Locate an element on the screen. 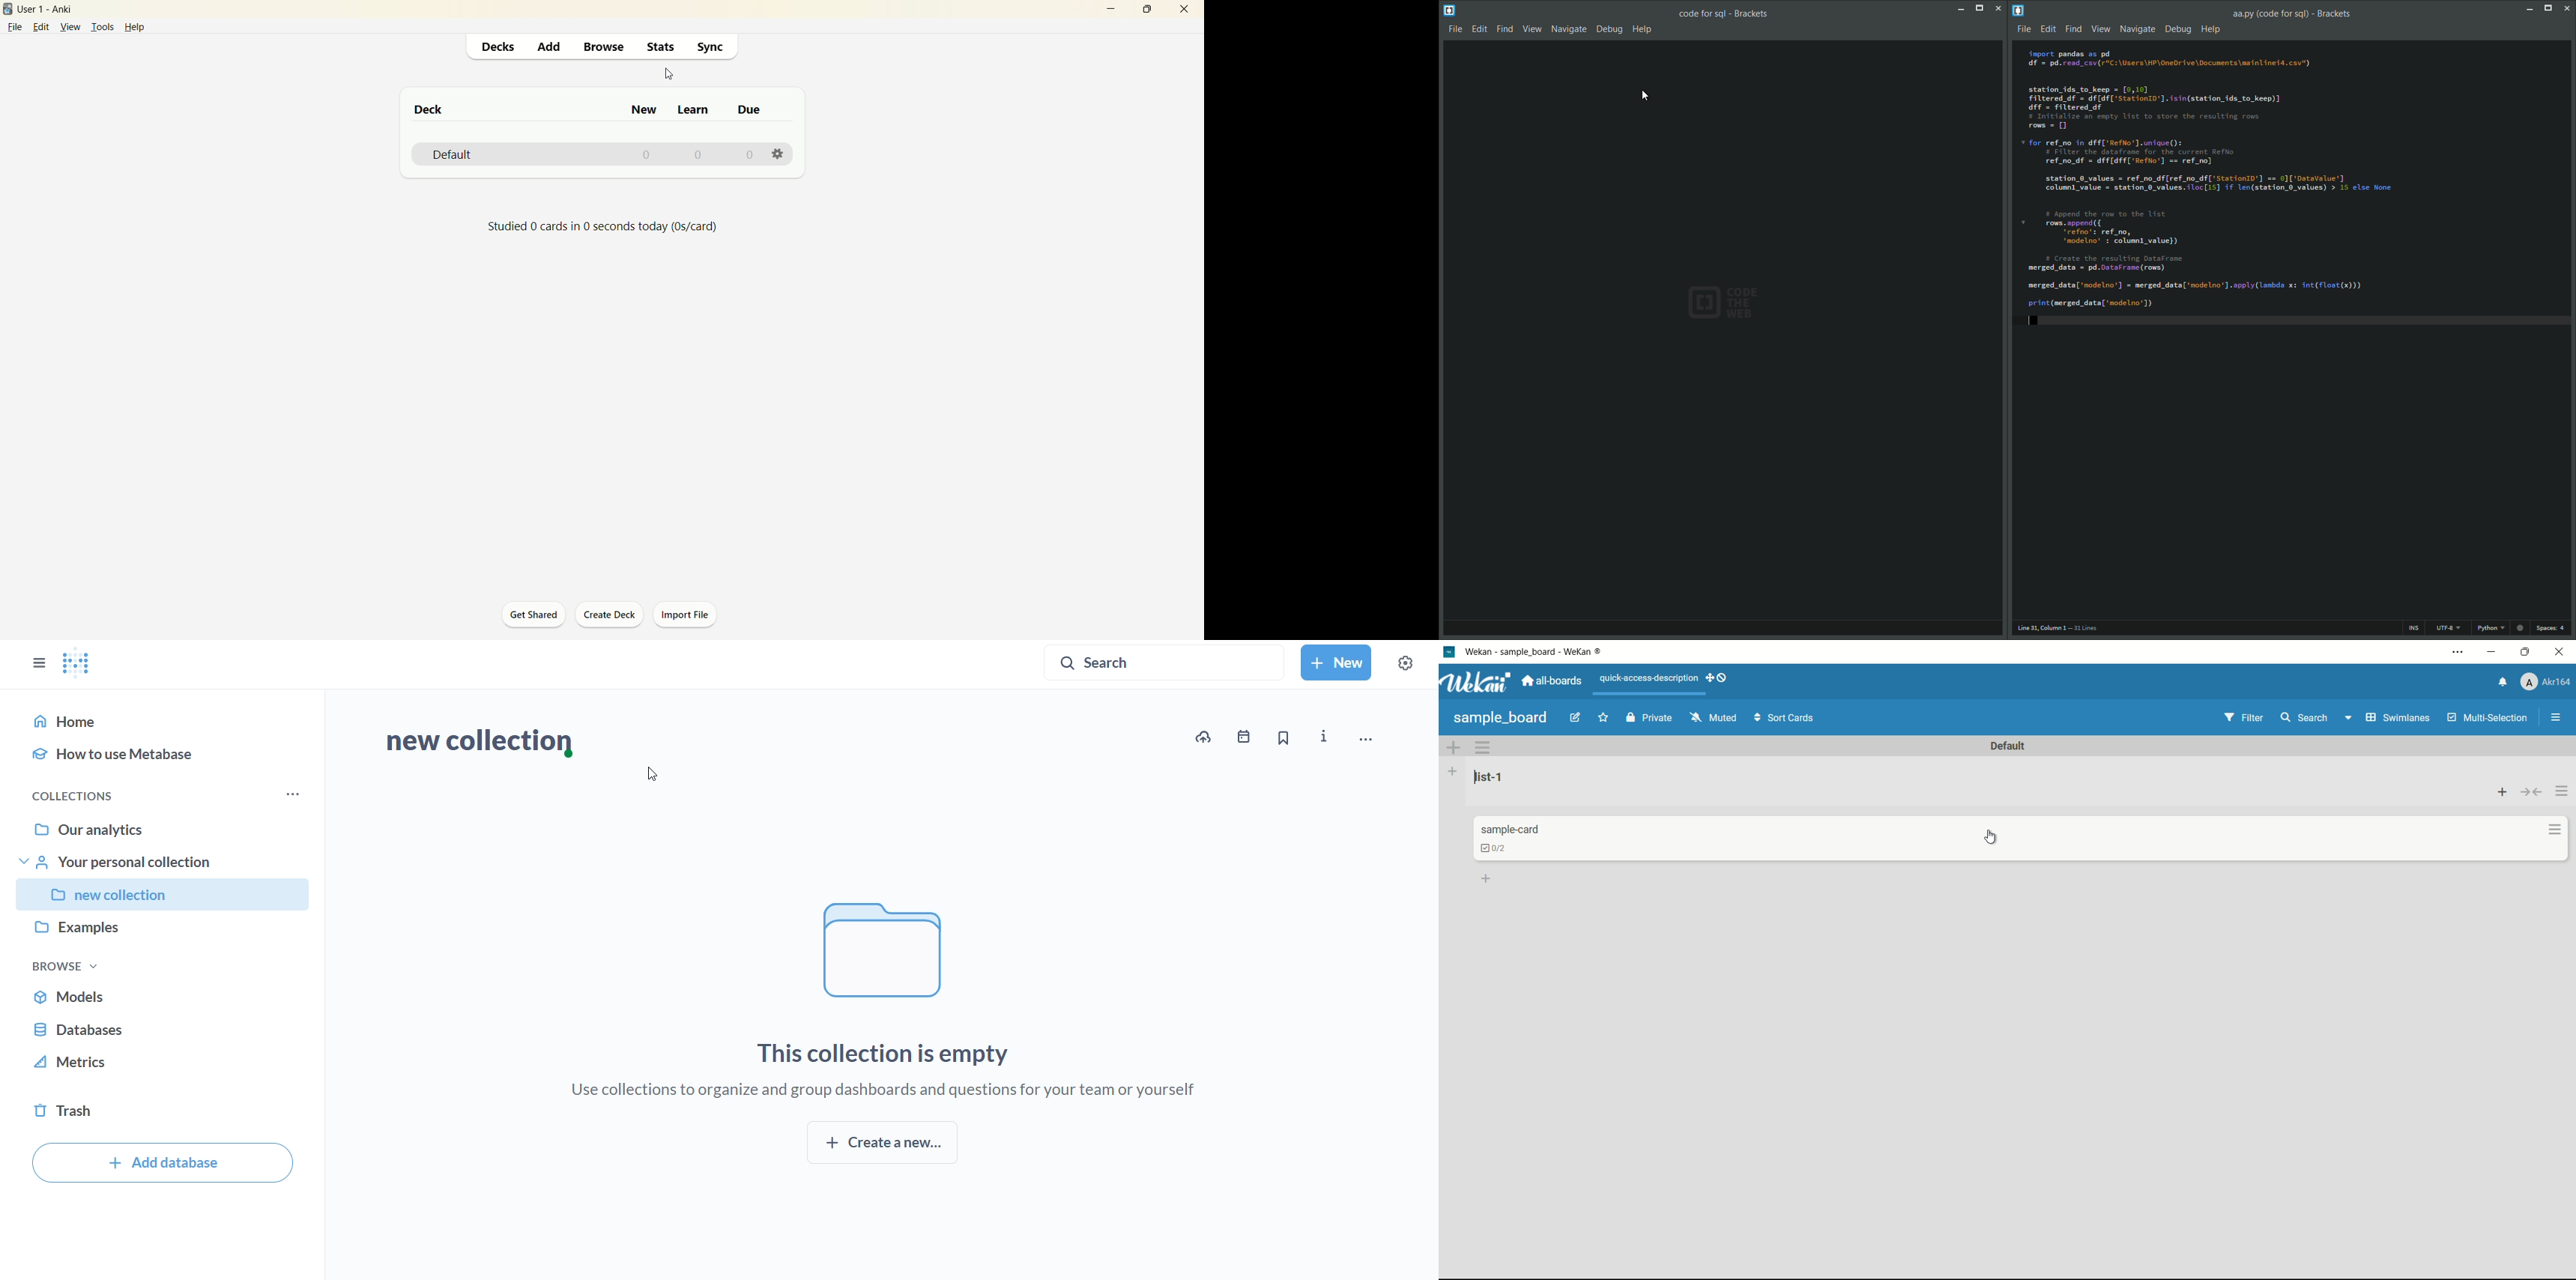 The width and height of the screenshot is (2576, 1288). card name is located at coordinates (1510, 829).